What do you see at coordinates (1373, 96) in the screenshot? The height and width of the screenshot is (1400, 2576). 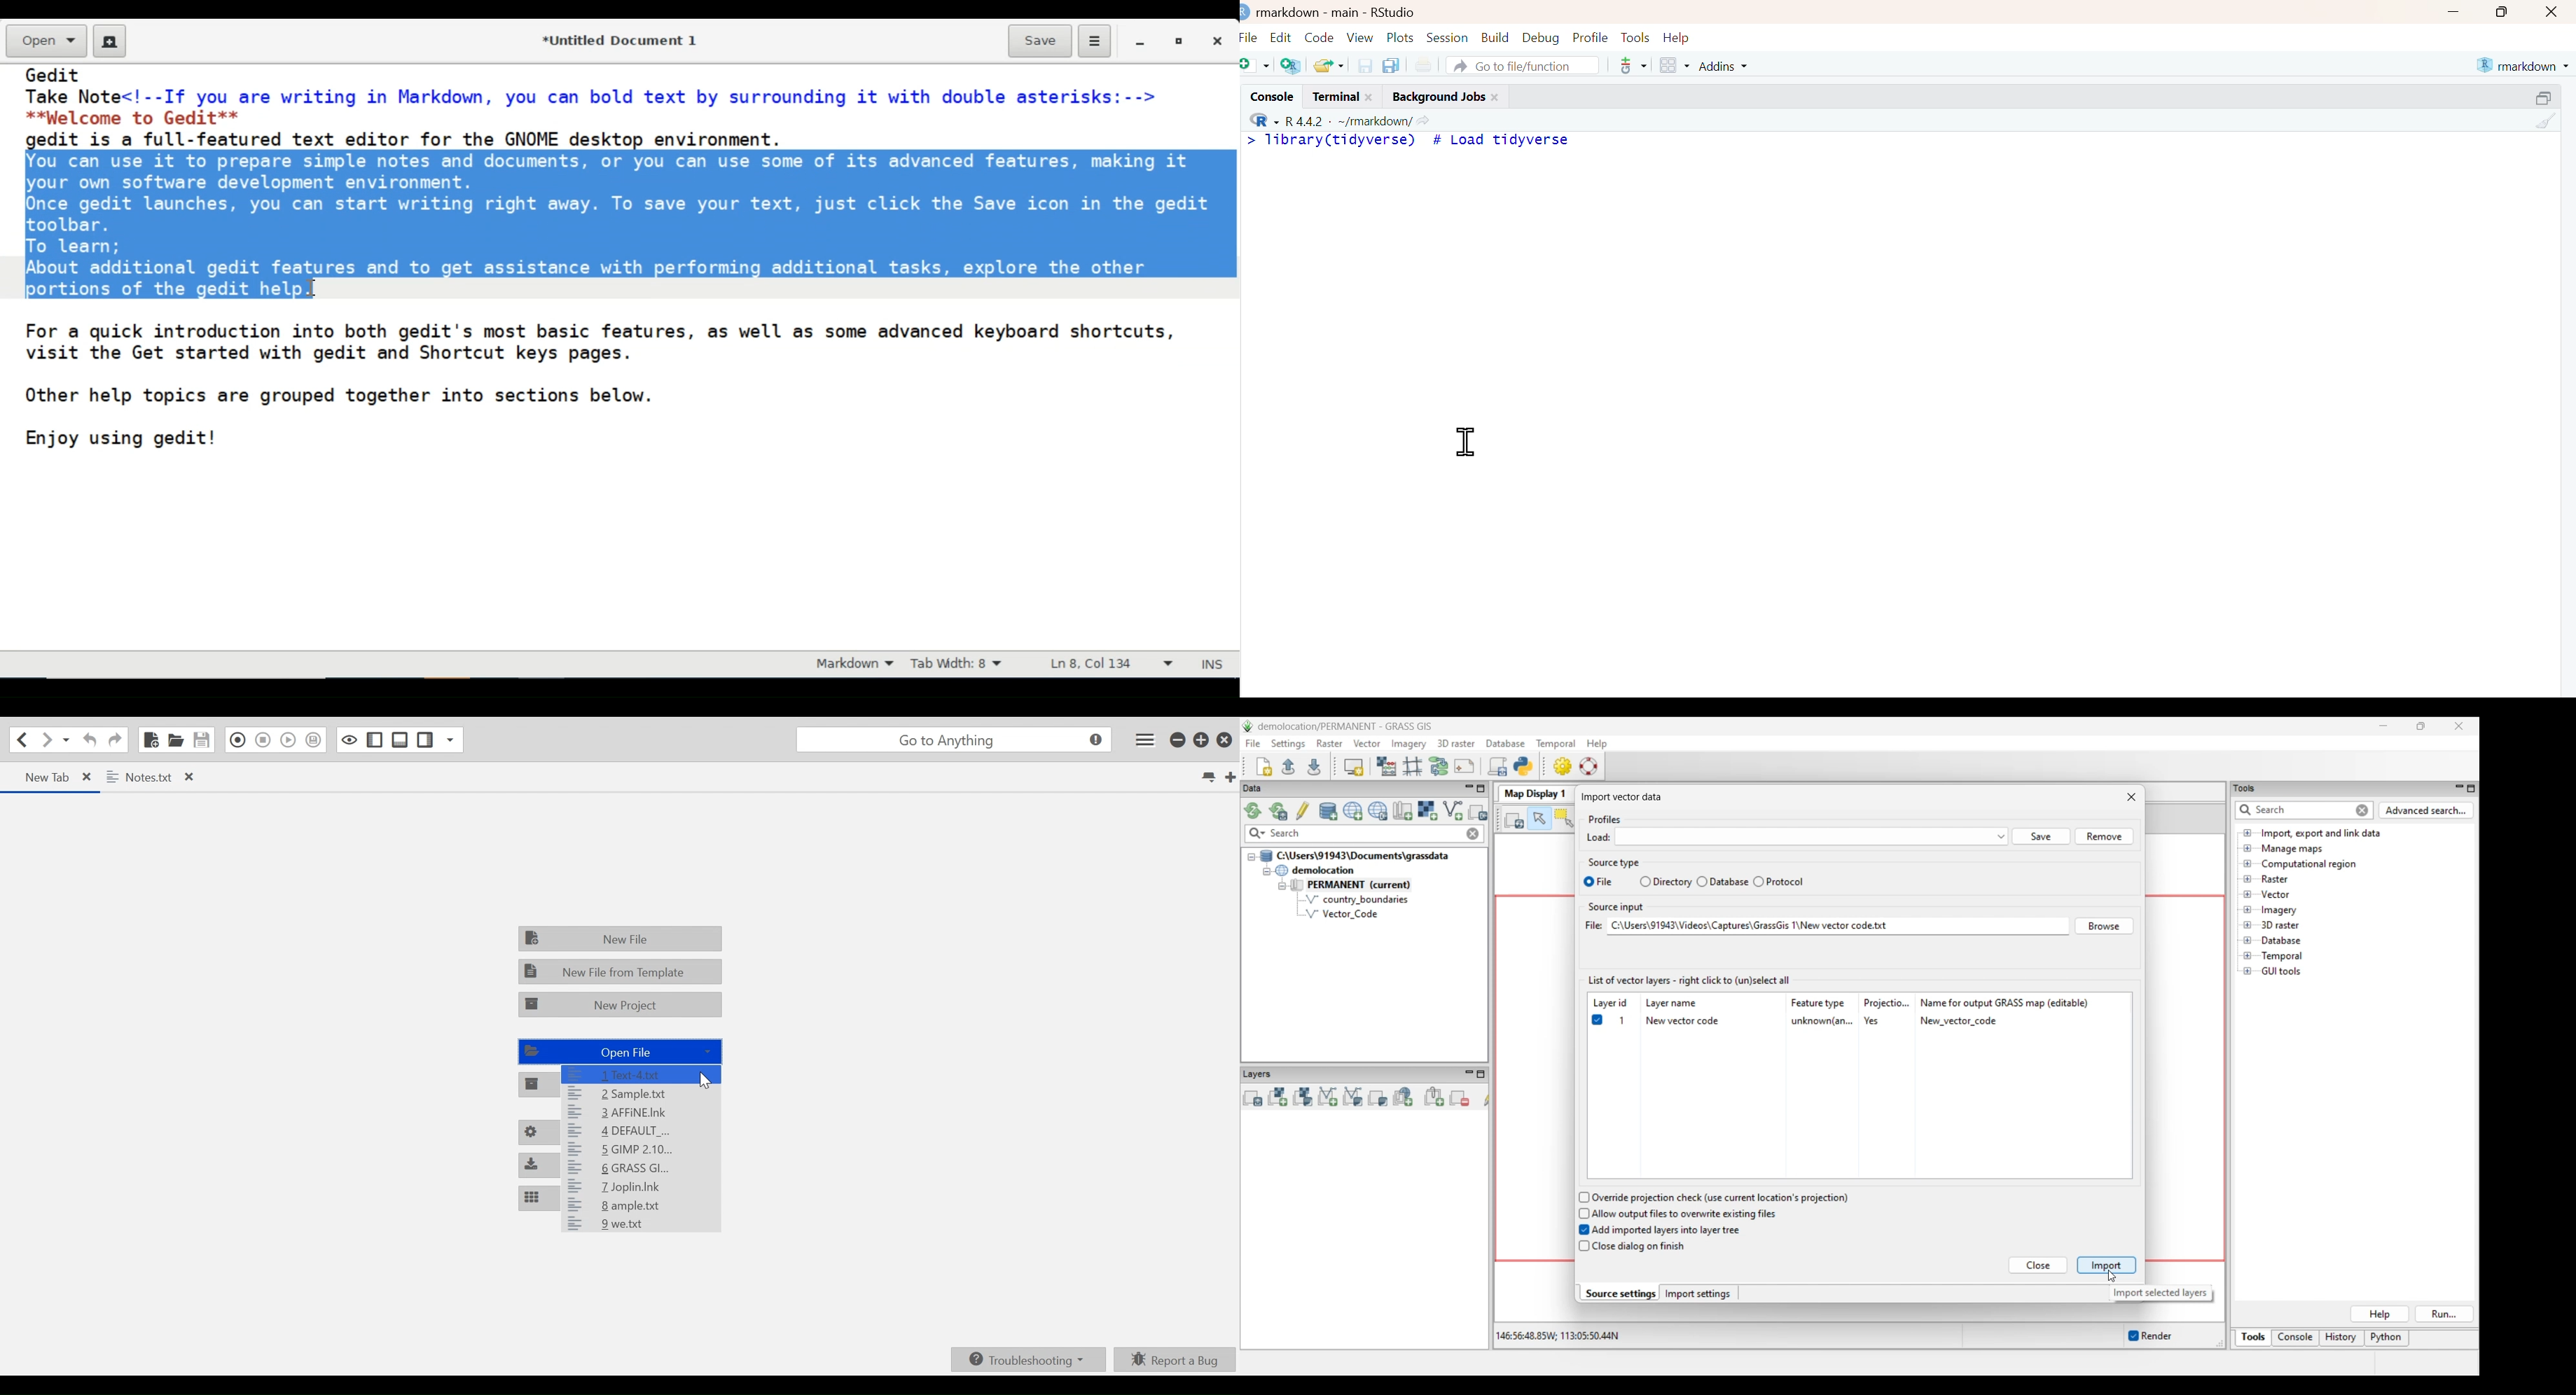 I see `close` at bounding box center [1373, 96].